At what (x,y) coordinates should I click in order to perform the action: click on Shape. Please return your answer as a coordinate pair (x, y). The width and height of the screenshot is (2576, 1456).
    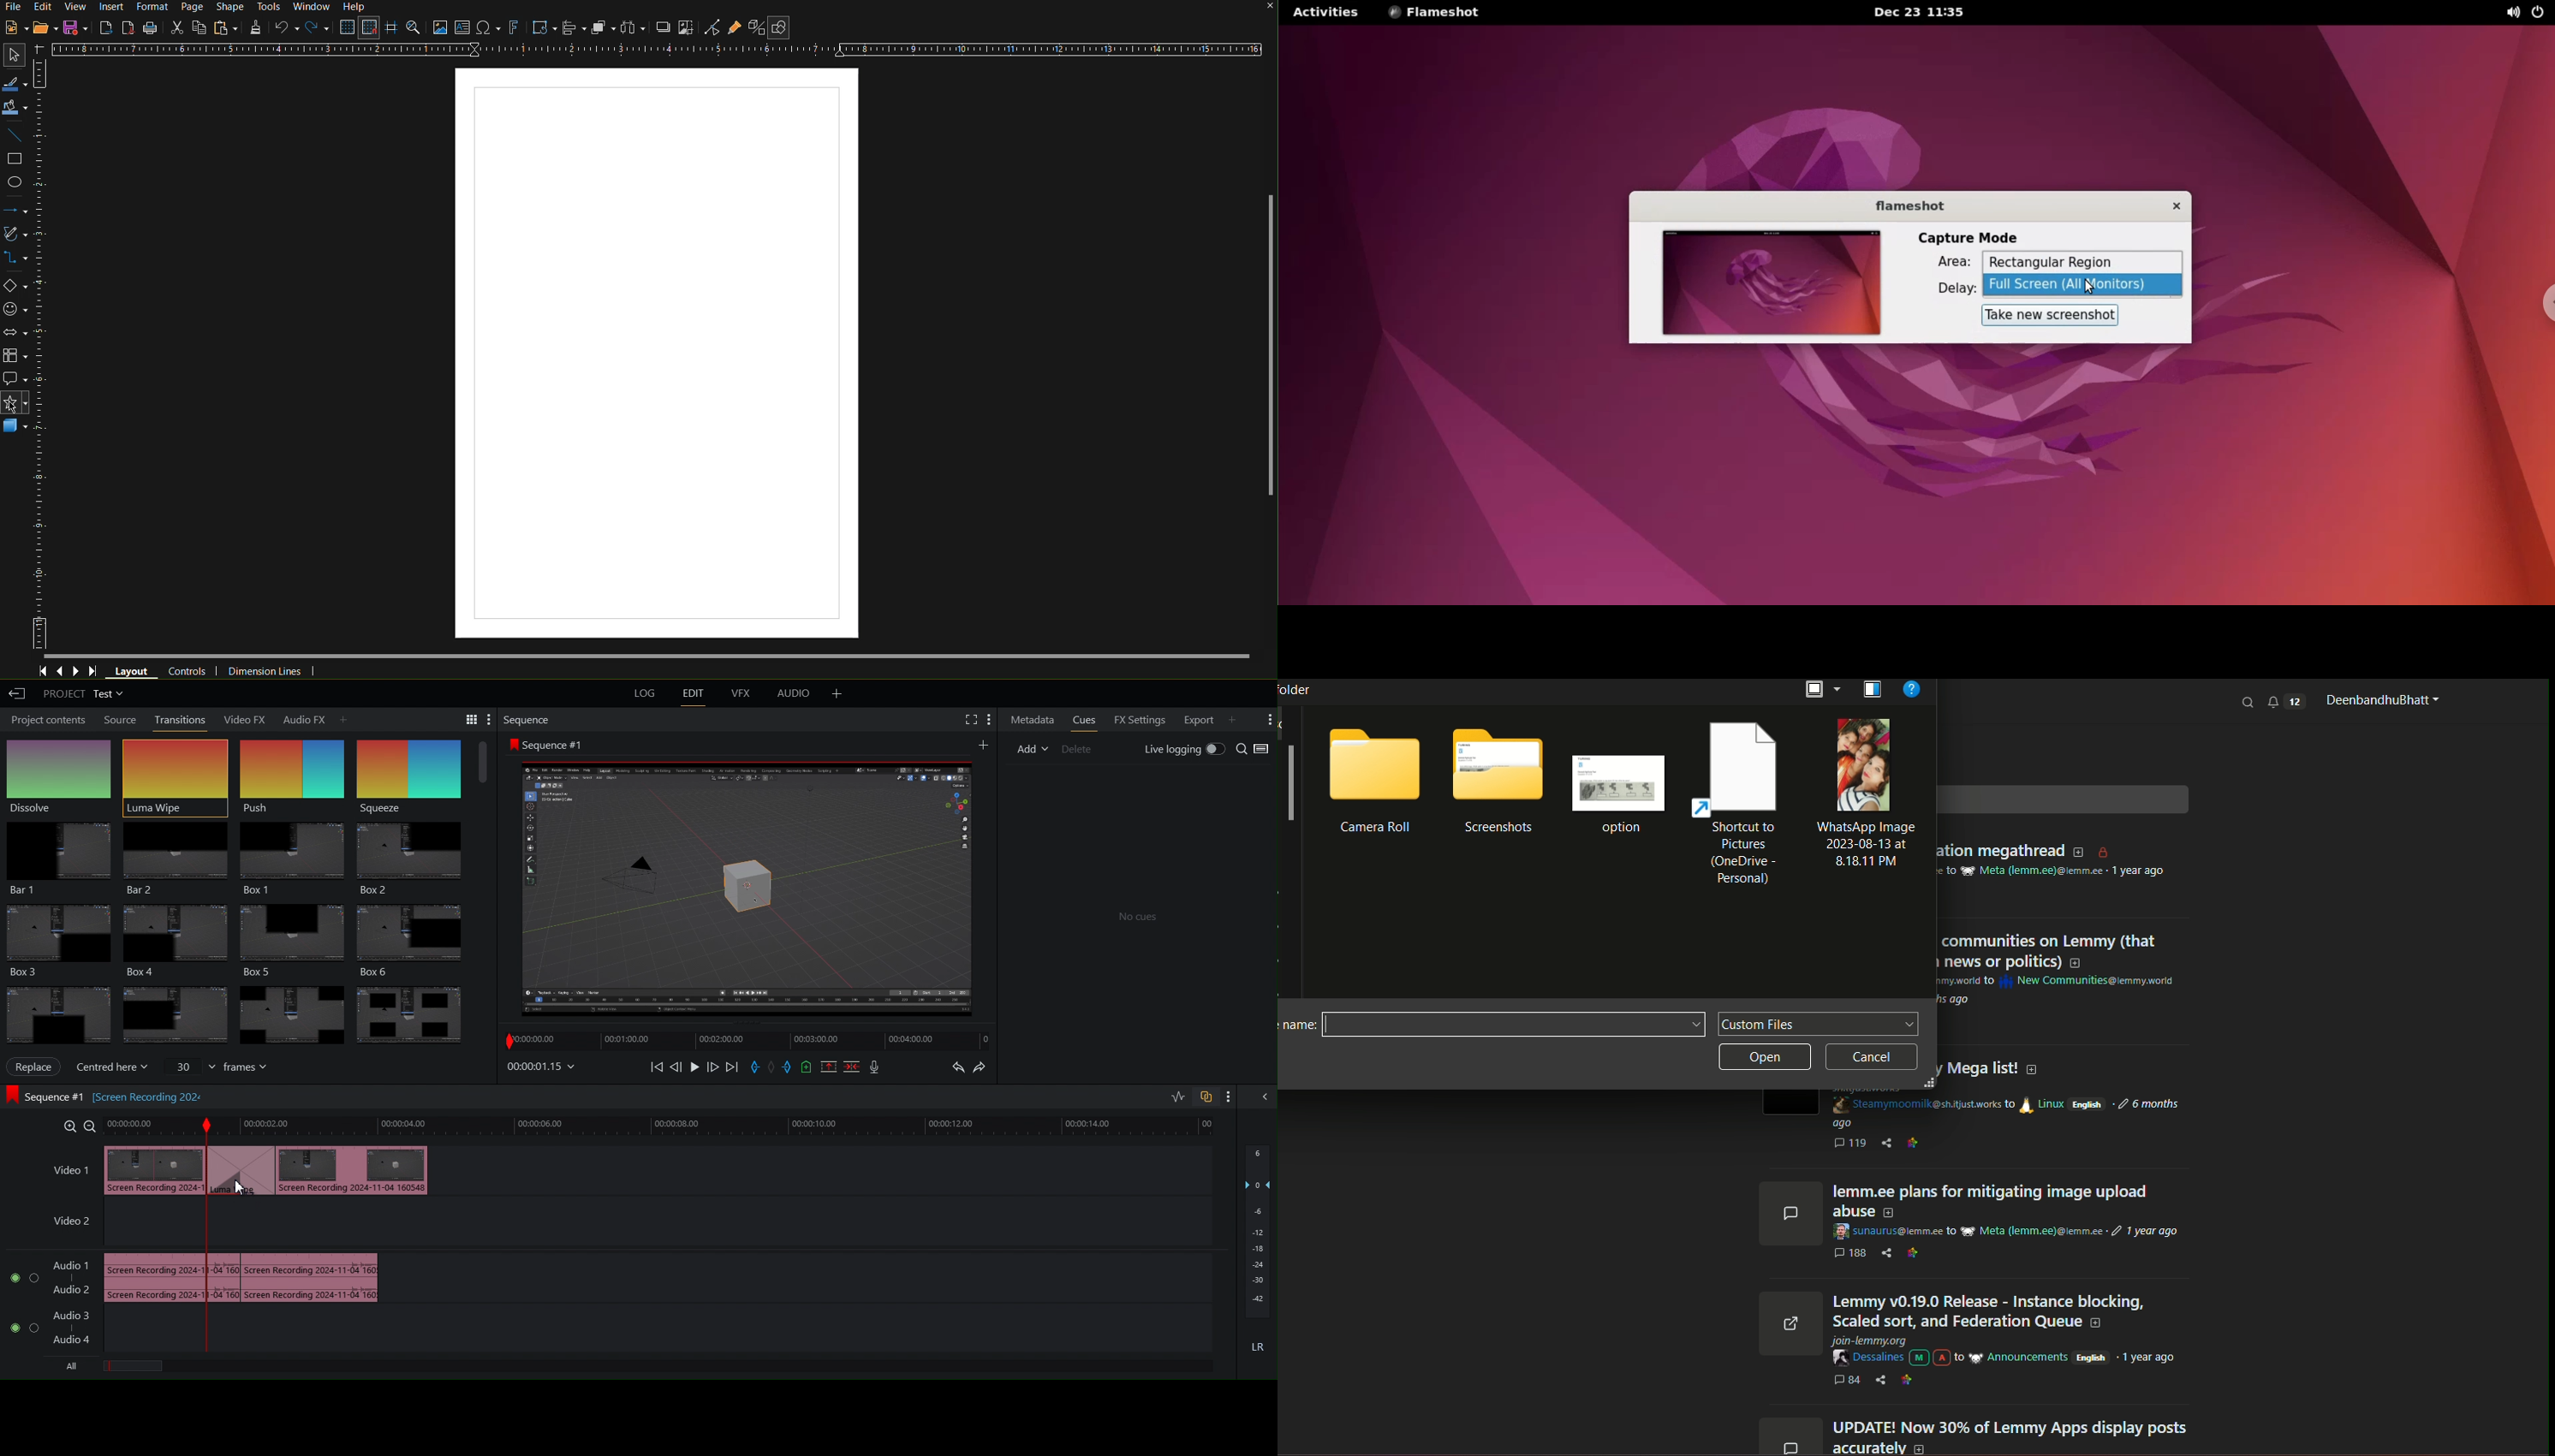
    Looking at the image, I should click on (226, 6).